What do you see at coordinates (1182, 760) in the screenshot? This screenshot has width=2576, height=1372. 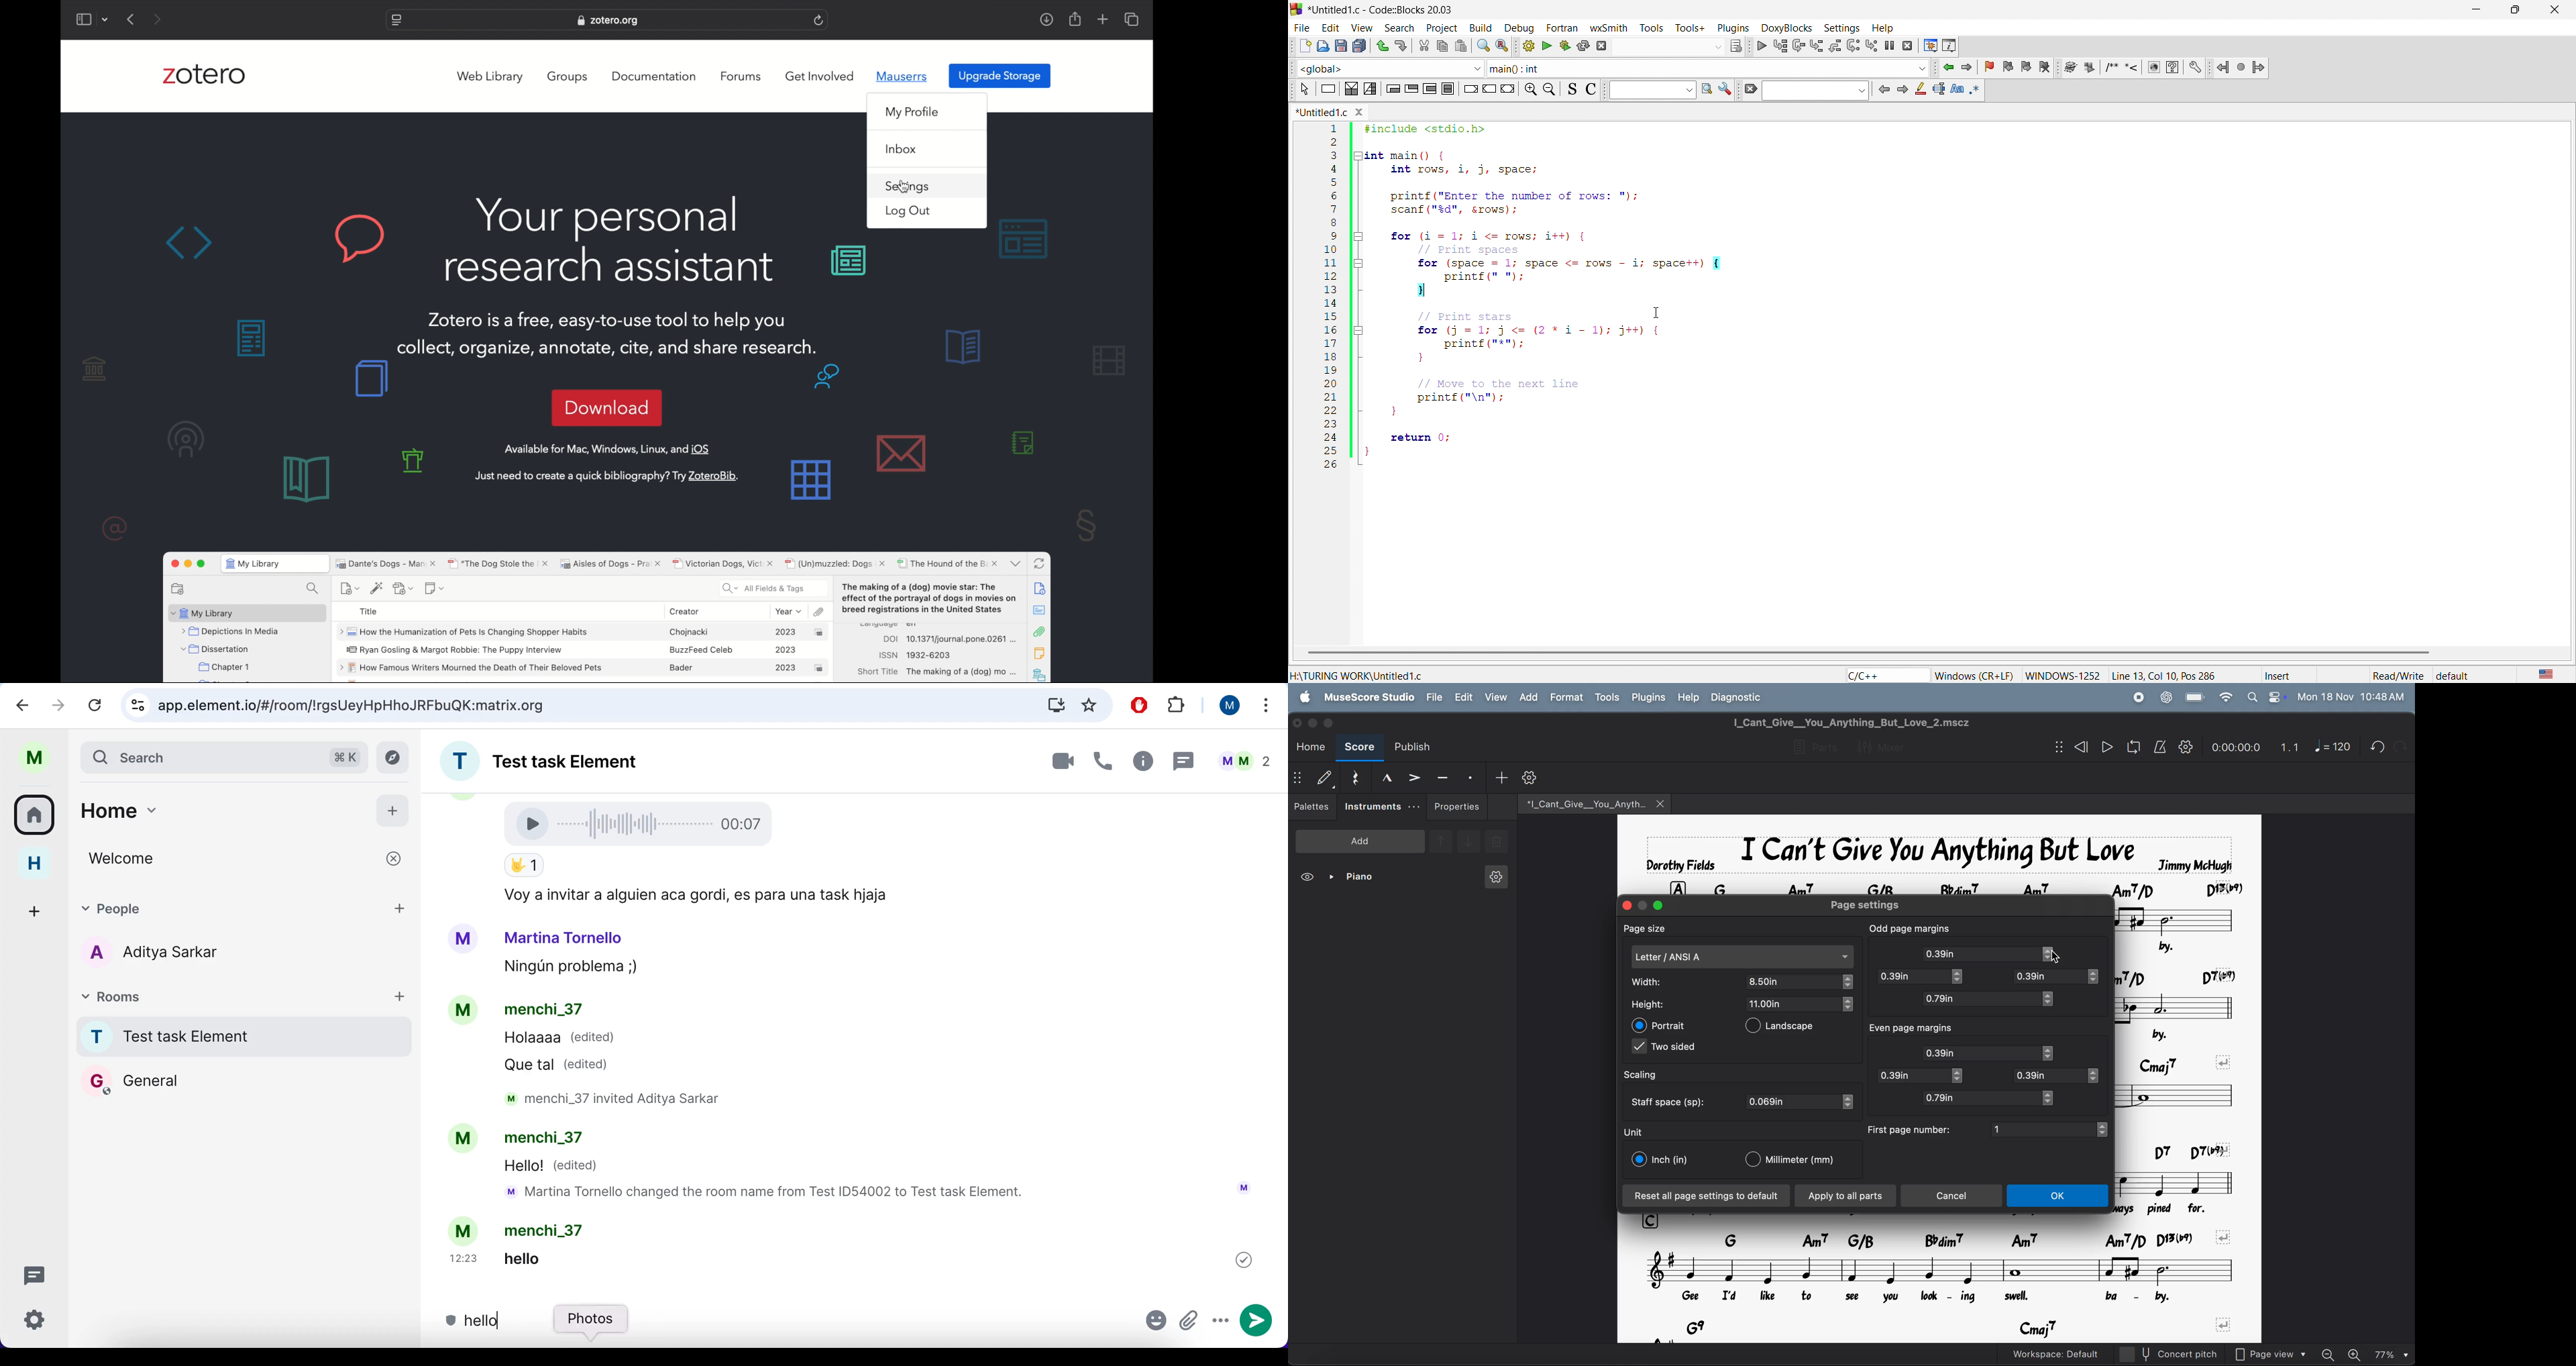 I see `thread` at bounding box center [1182, 760].